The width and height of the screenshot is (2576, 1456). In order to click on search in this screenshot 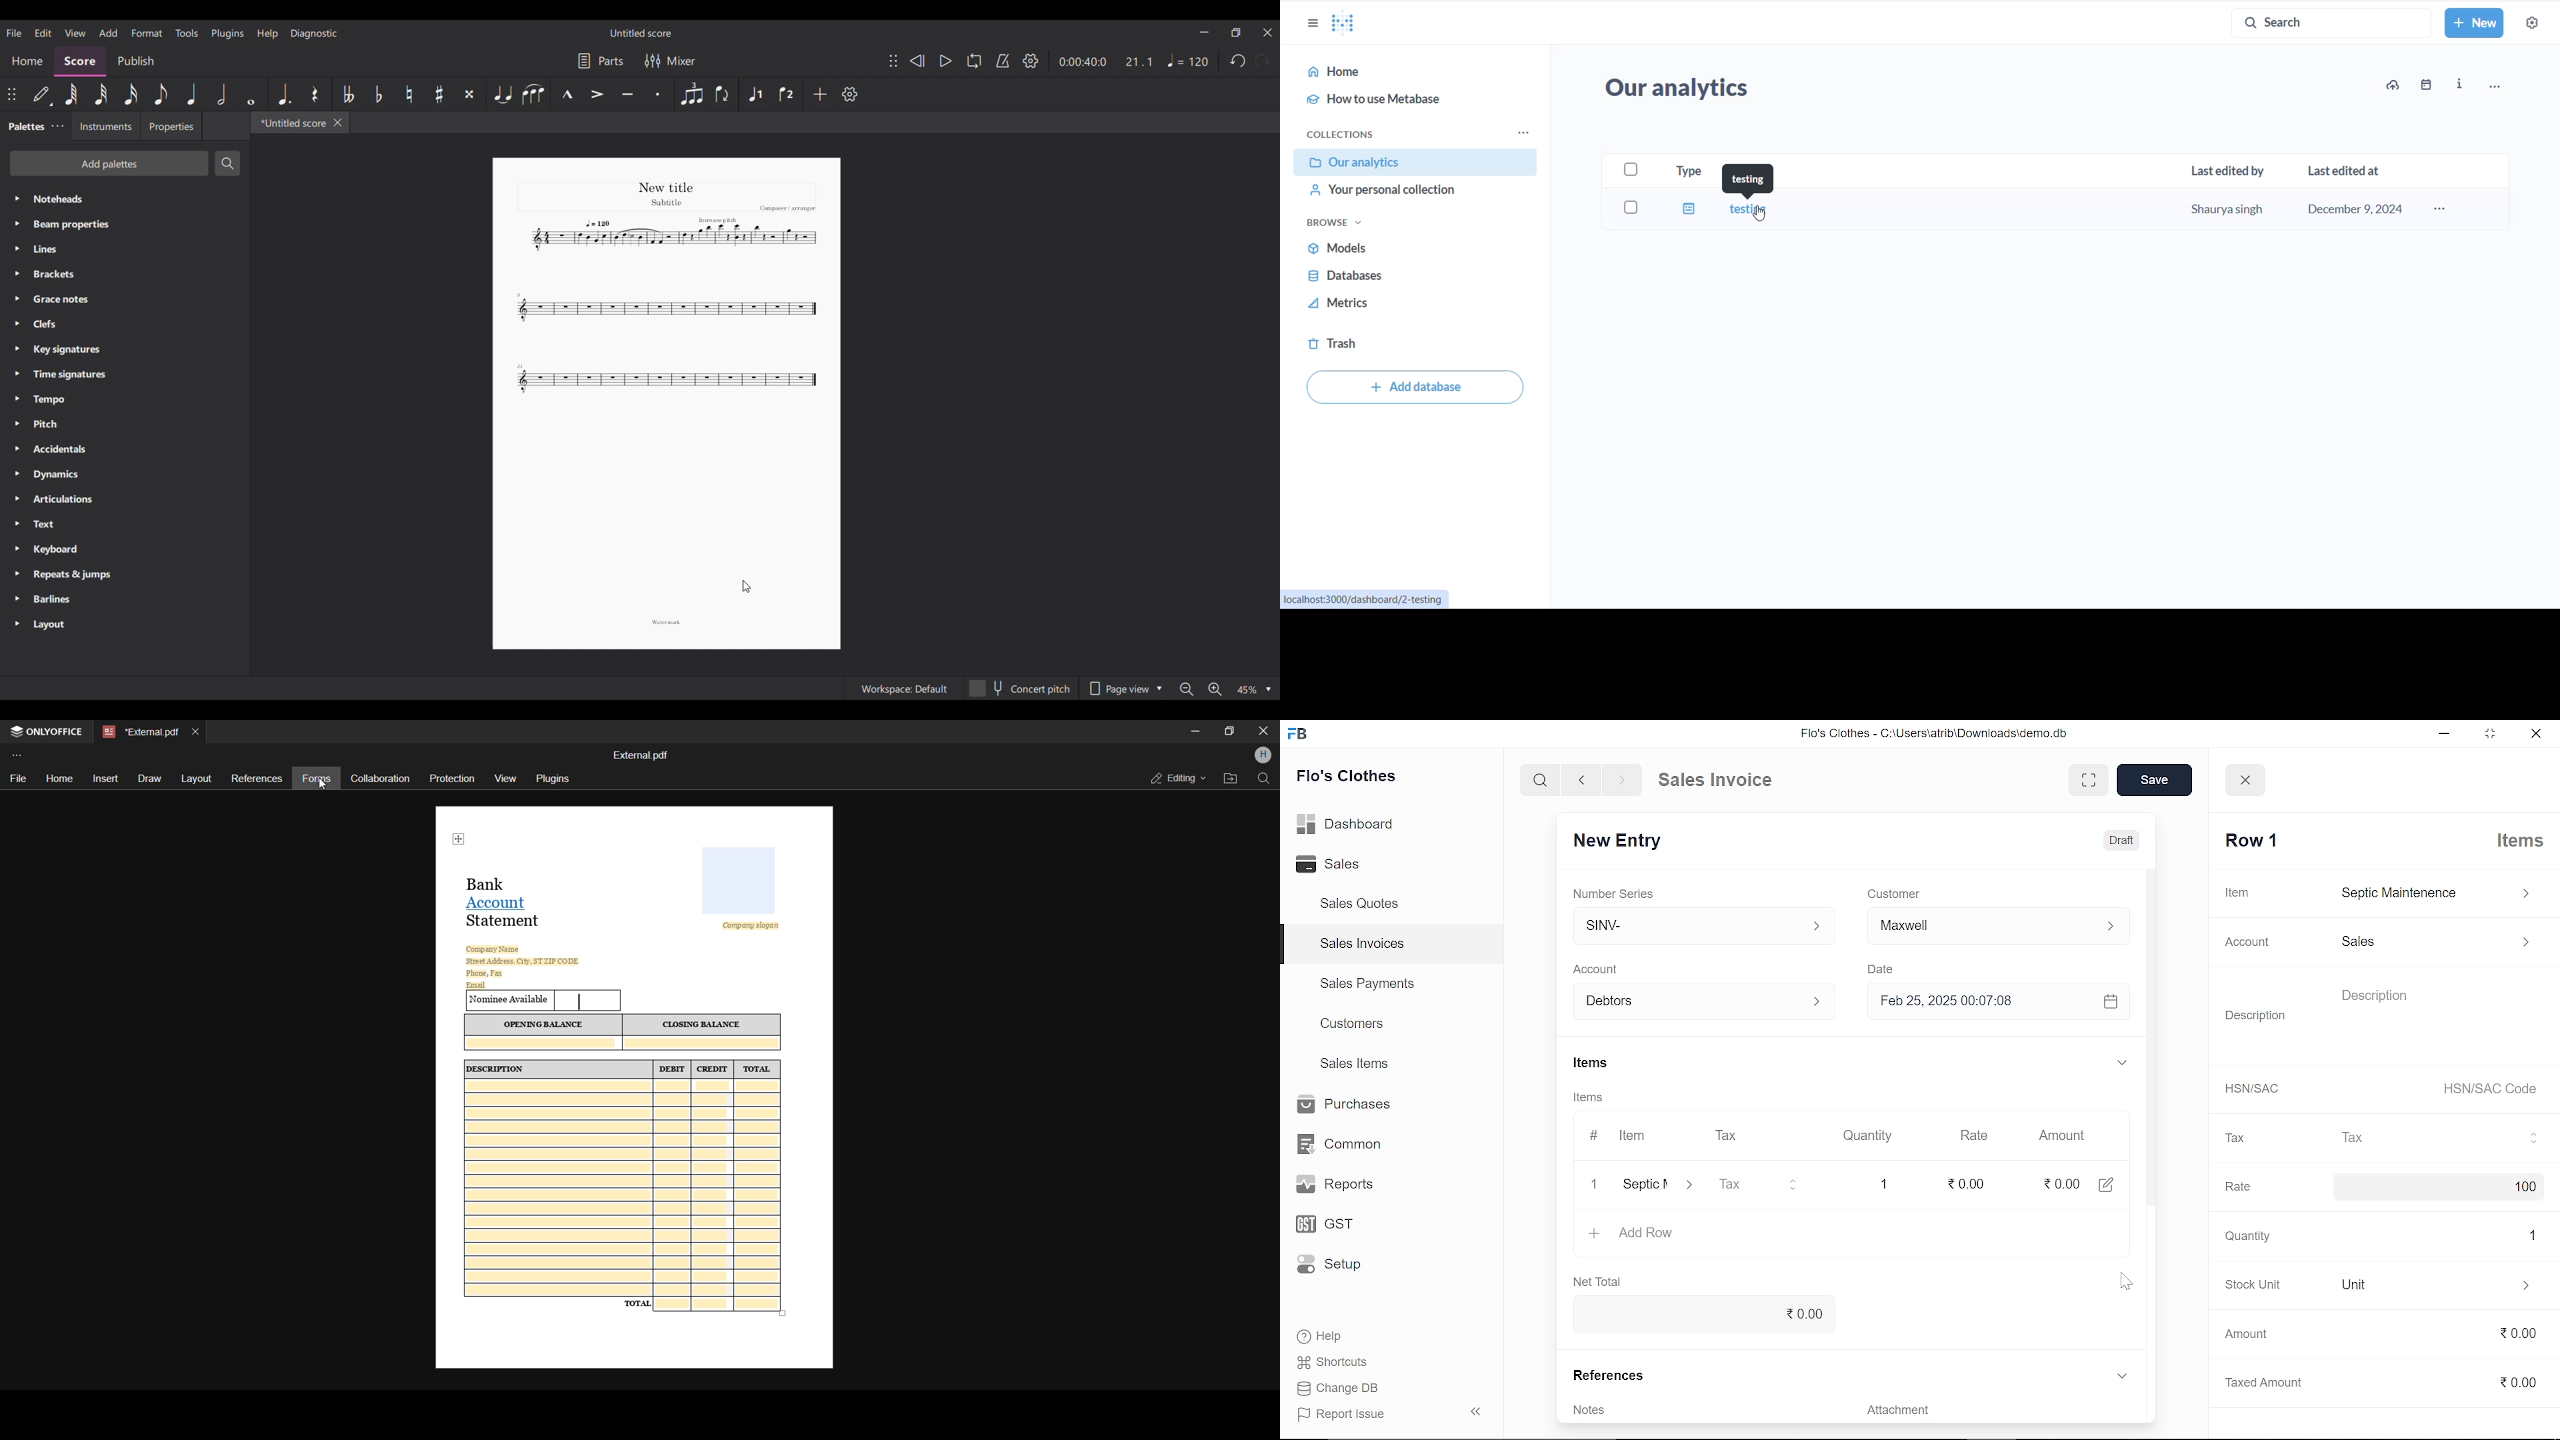, I will do `click(1543, 781)`.